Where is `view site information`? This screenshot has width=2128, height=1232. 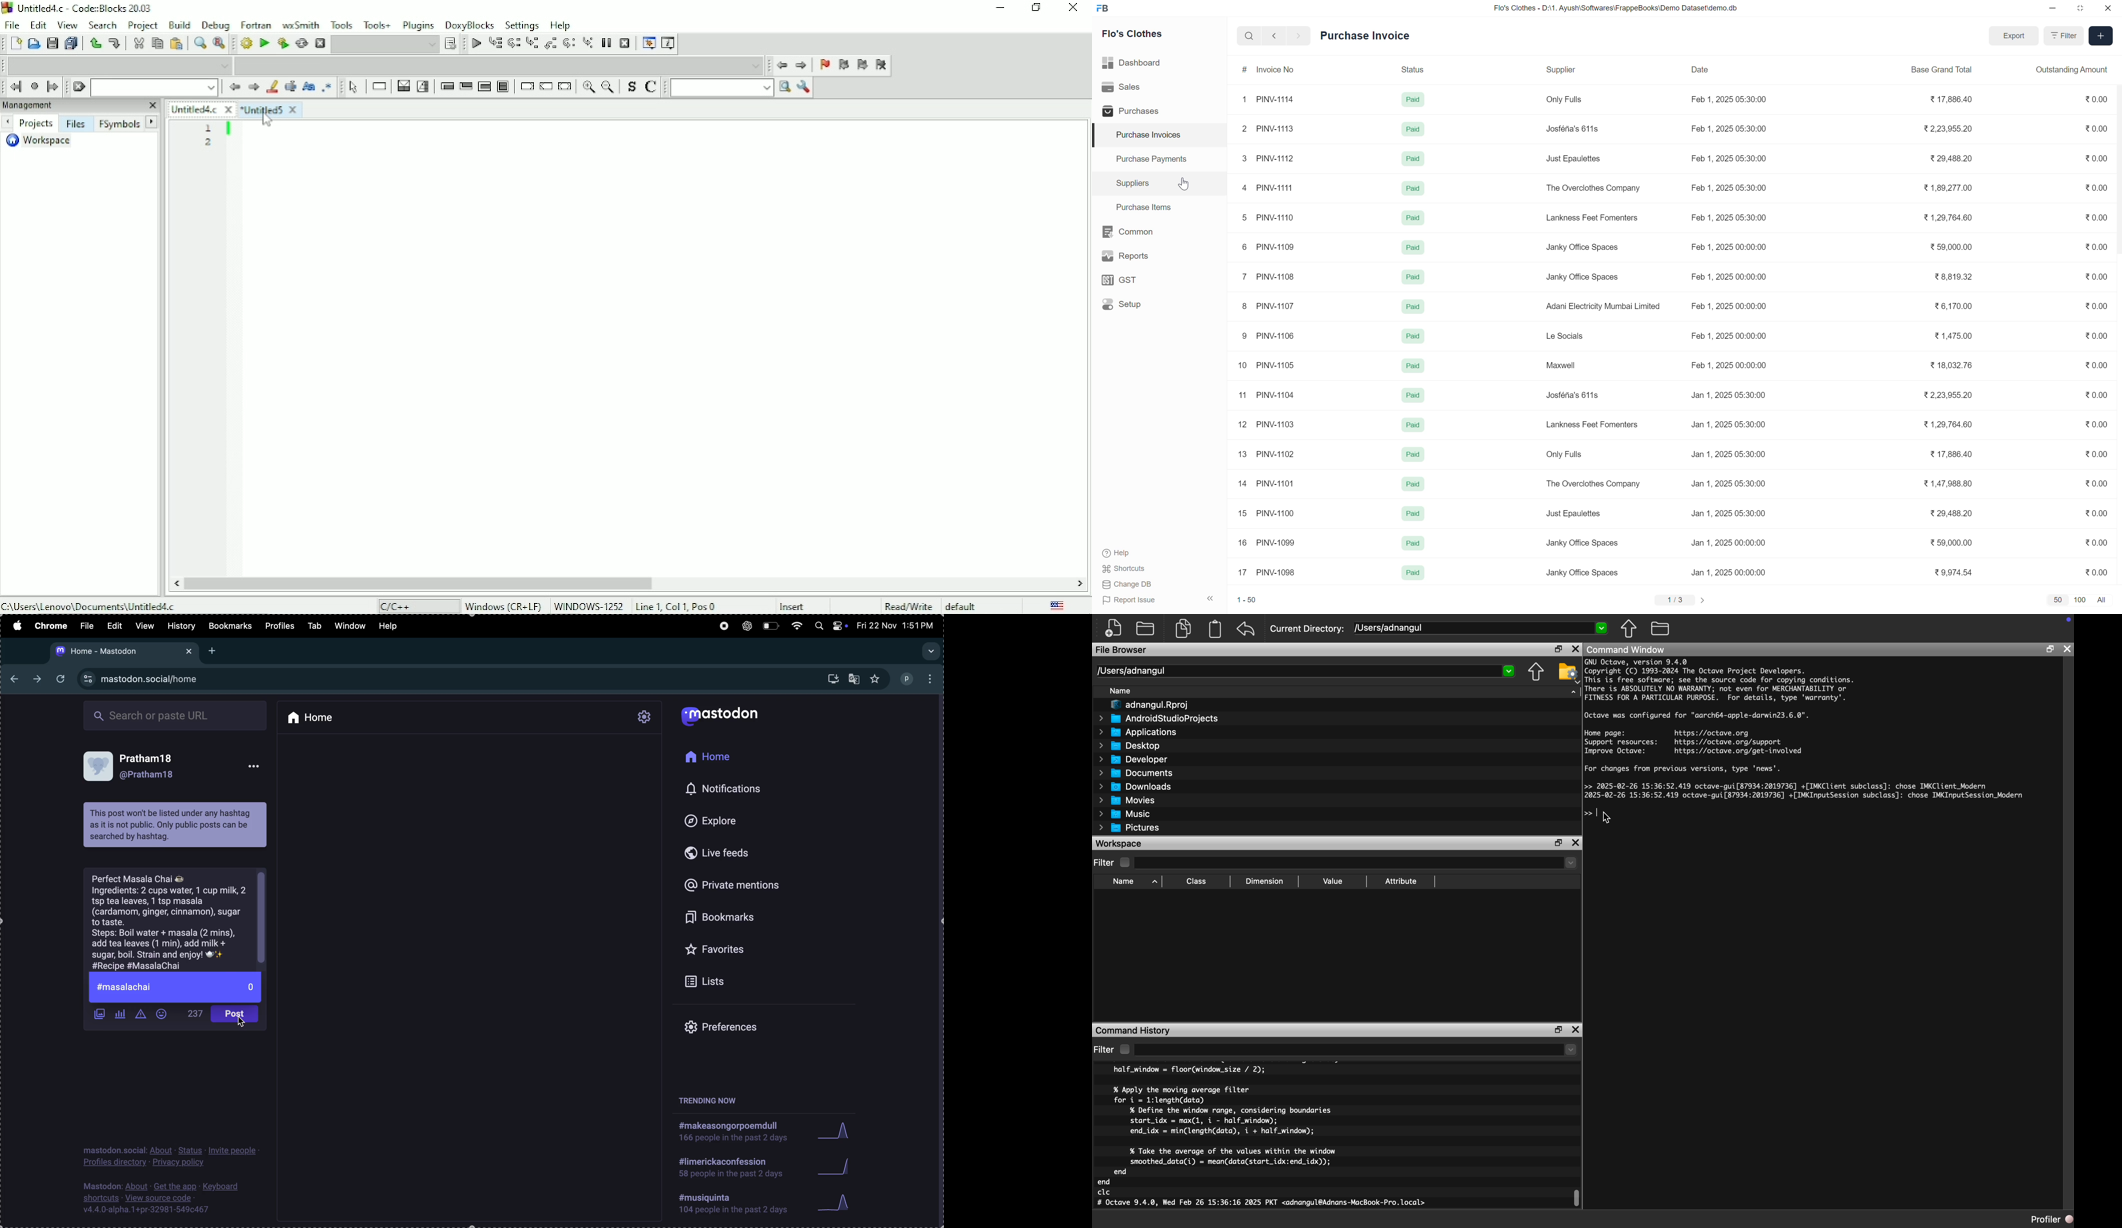
view site information is located at coordinates (86, 678).